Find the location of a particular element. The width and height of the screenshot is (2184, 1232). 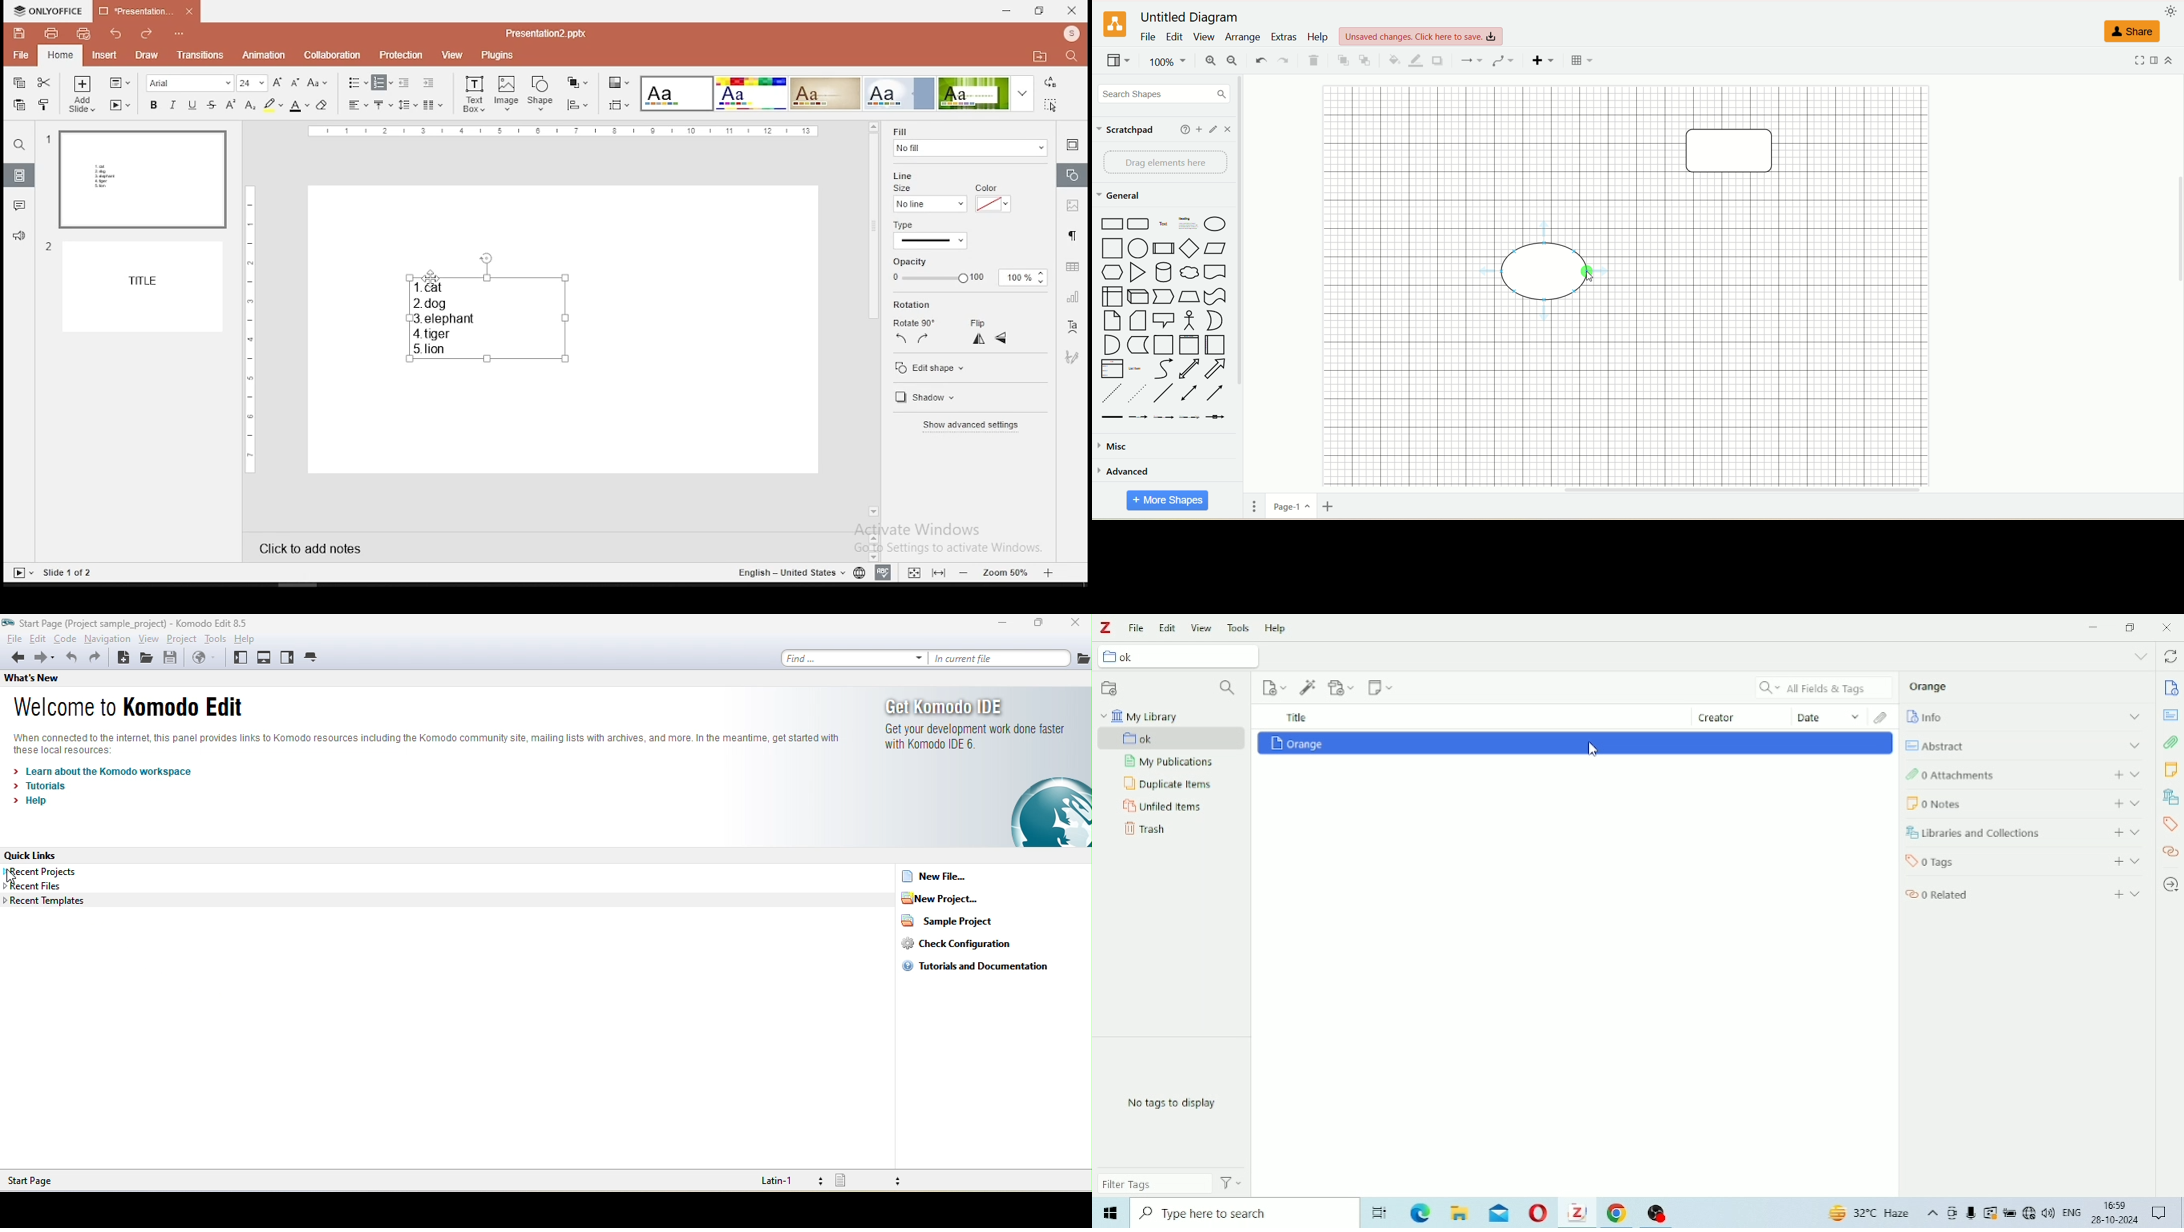

underline is located at coordinates (192, 105).